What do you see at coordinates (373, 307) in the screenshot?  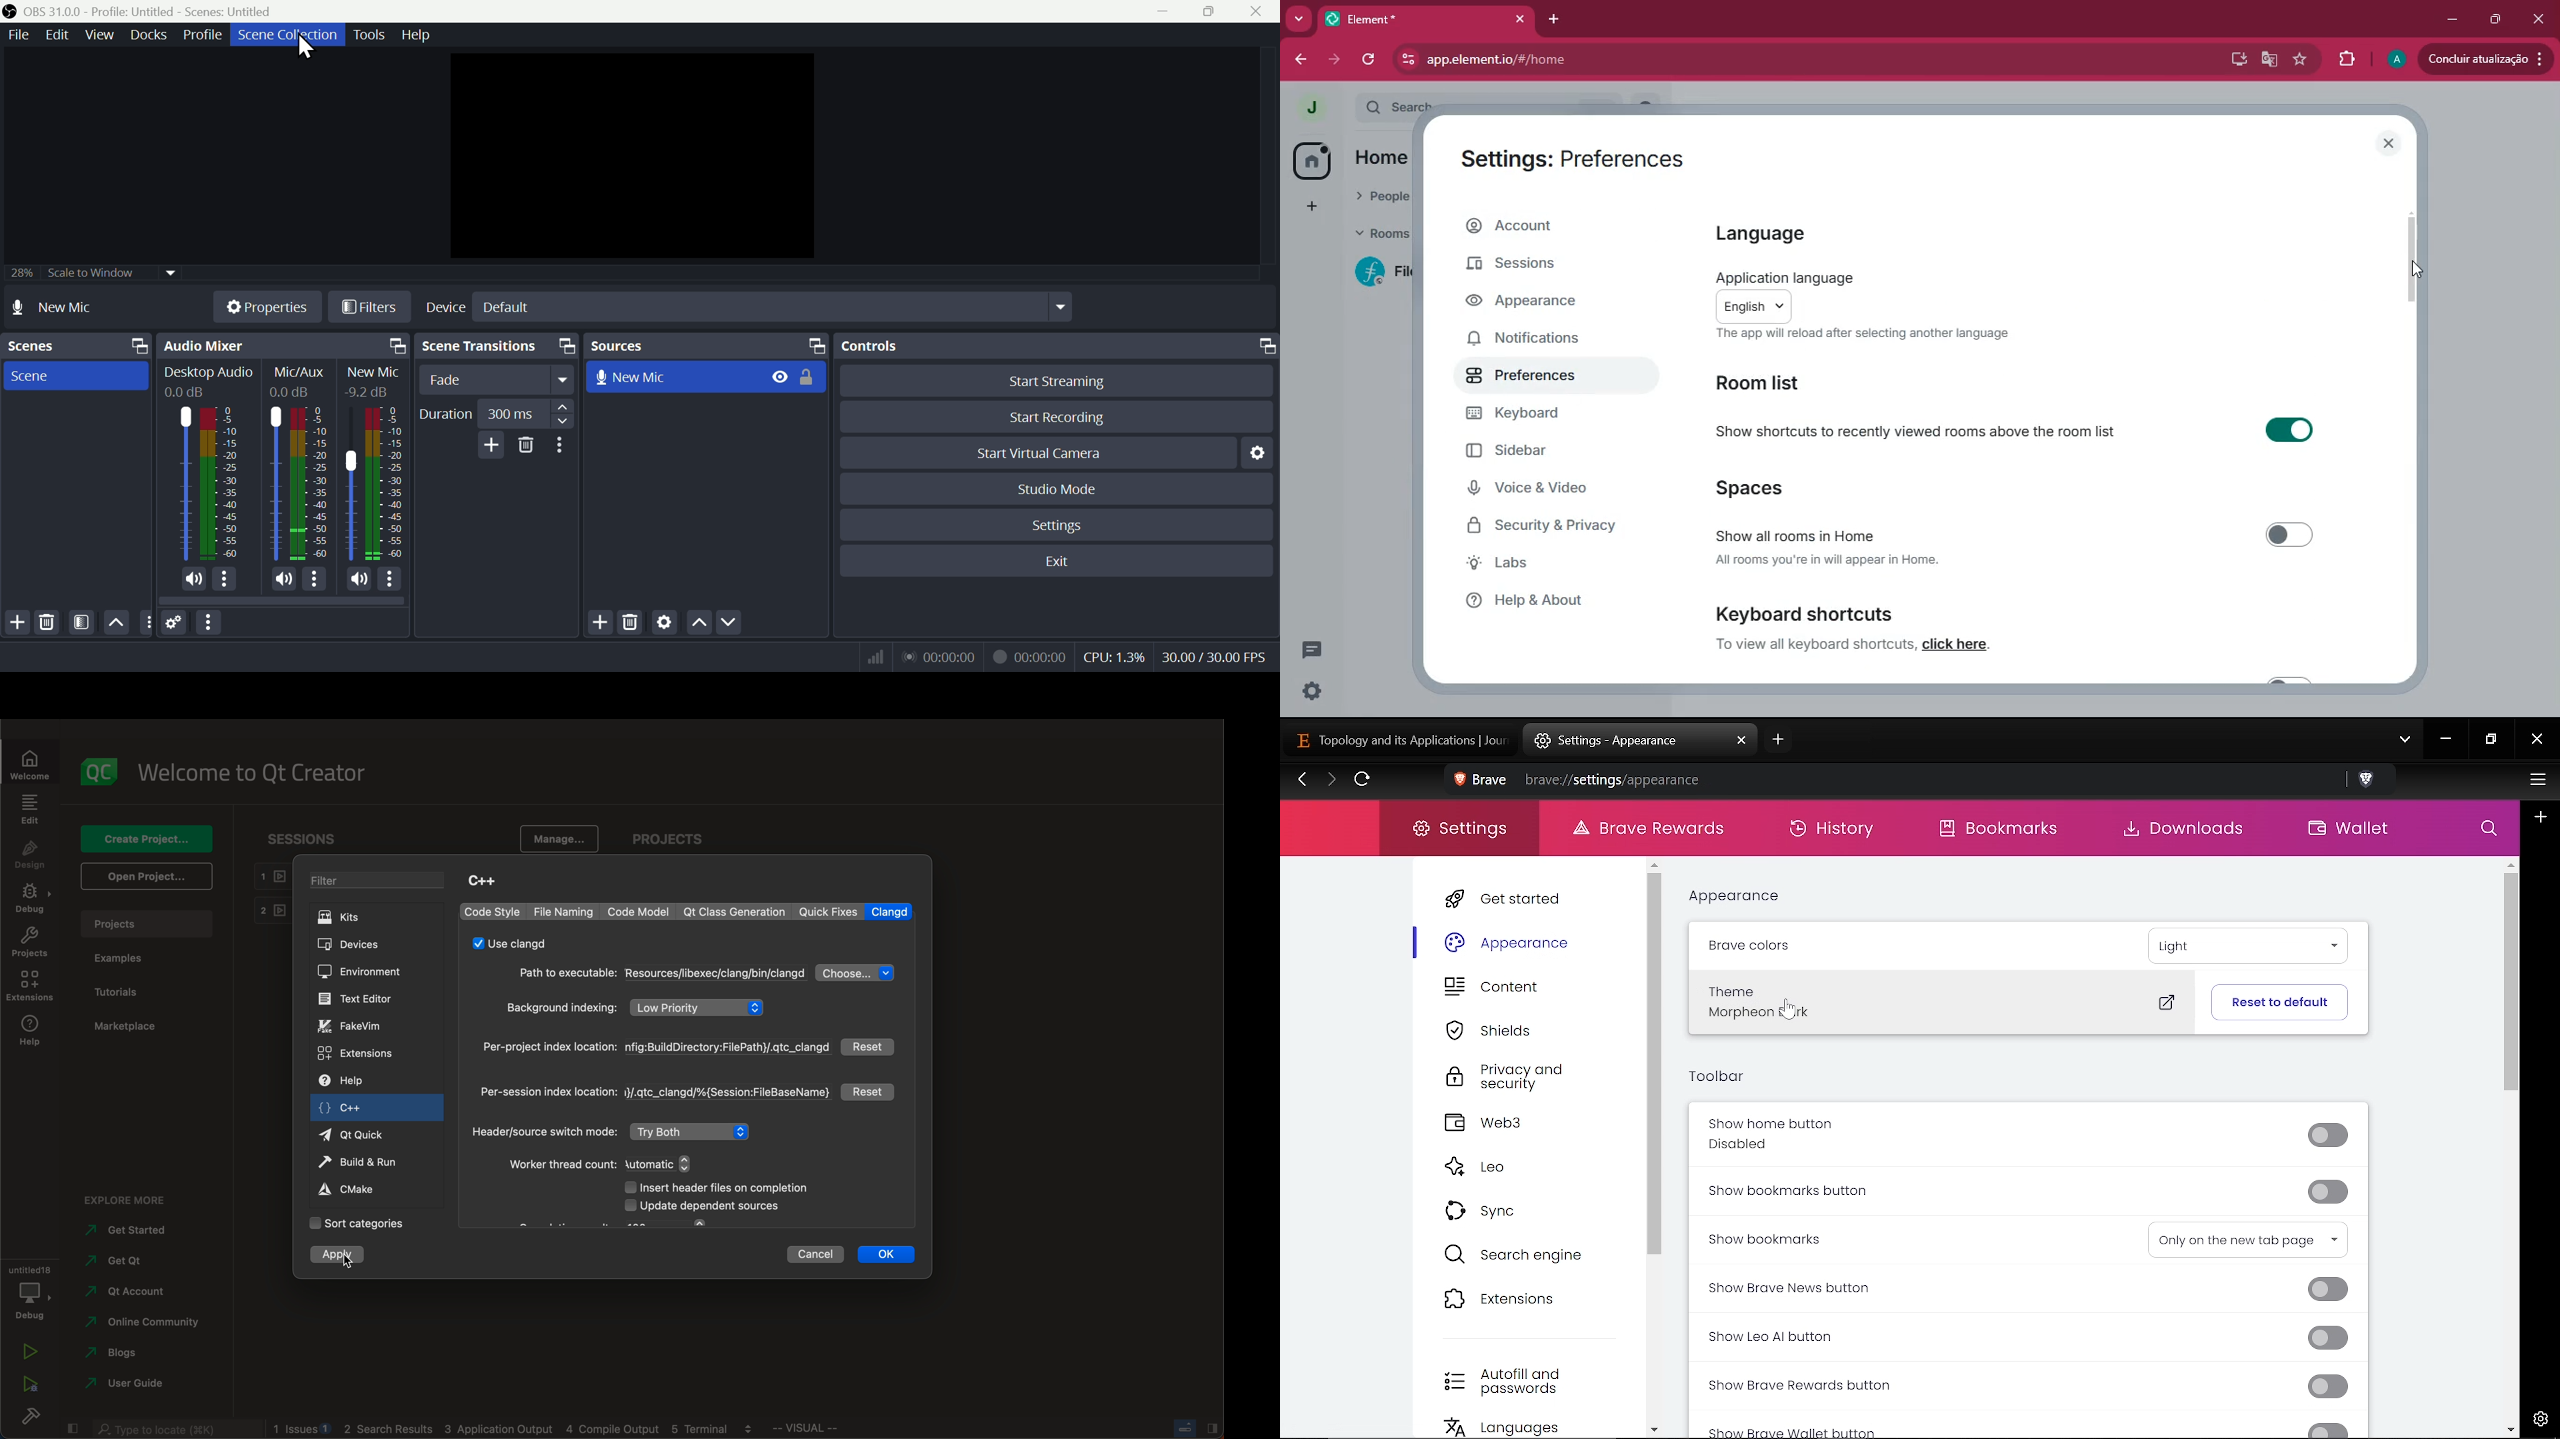 I see `Filters` at bounding box center [373, 307].